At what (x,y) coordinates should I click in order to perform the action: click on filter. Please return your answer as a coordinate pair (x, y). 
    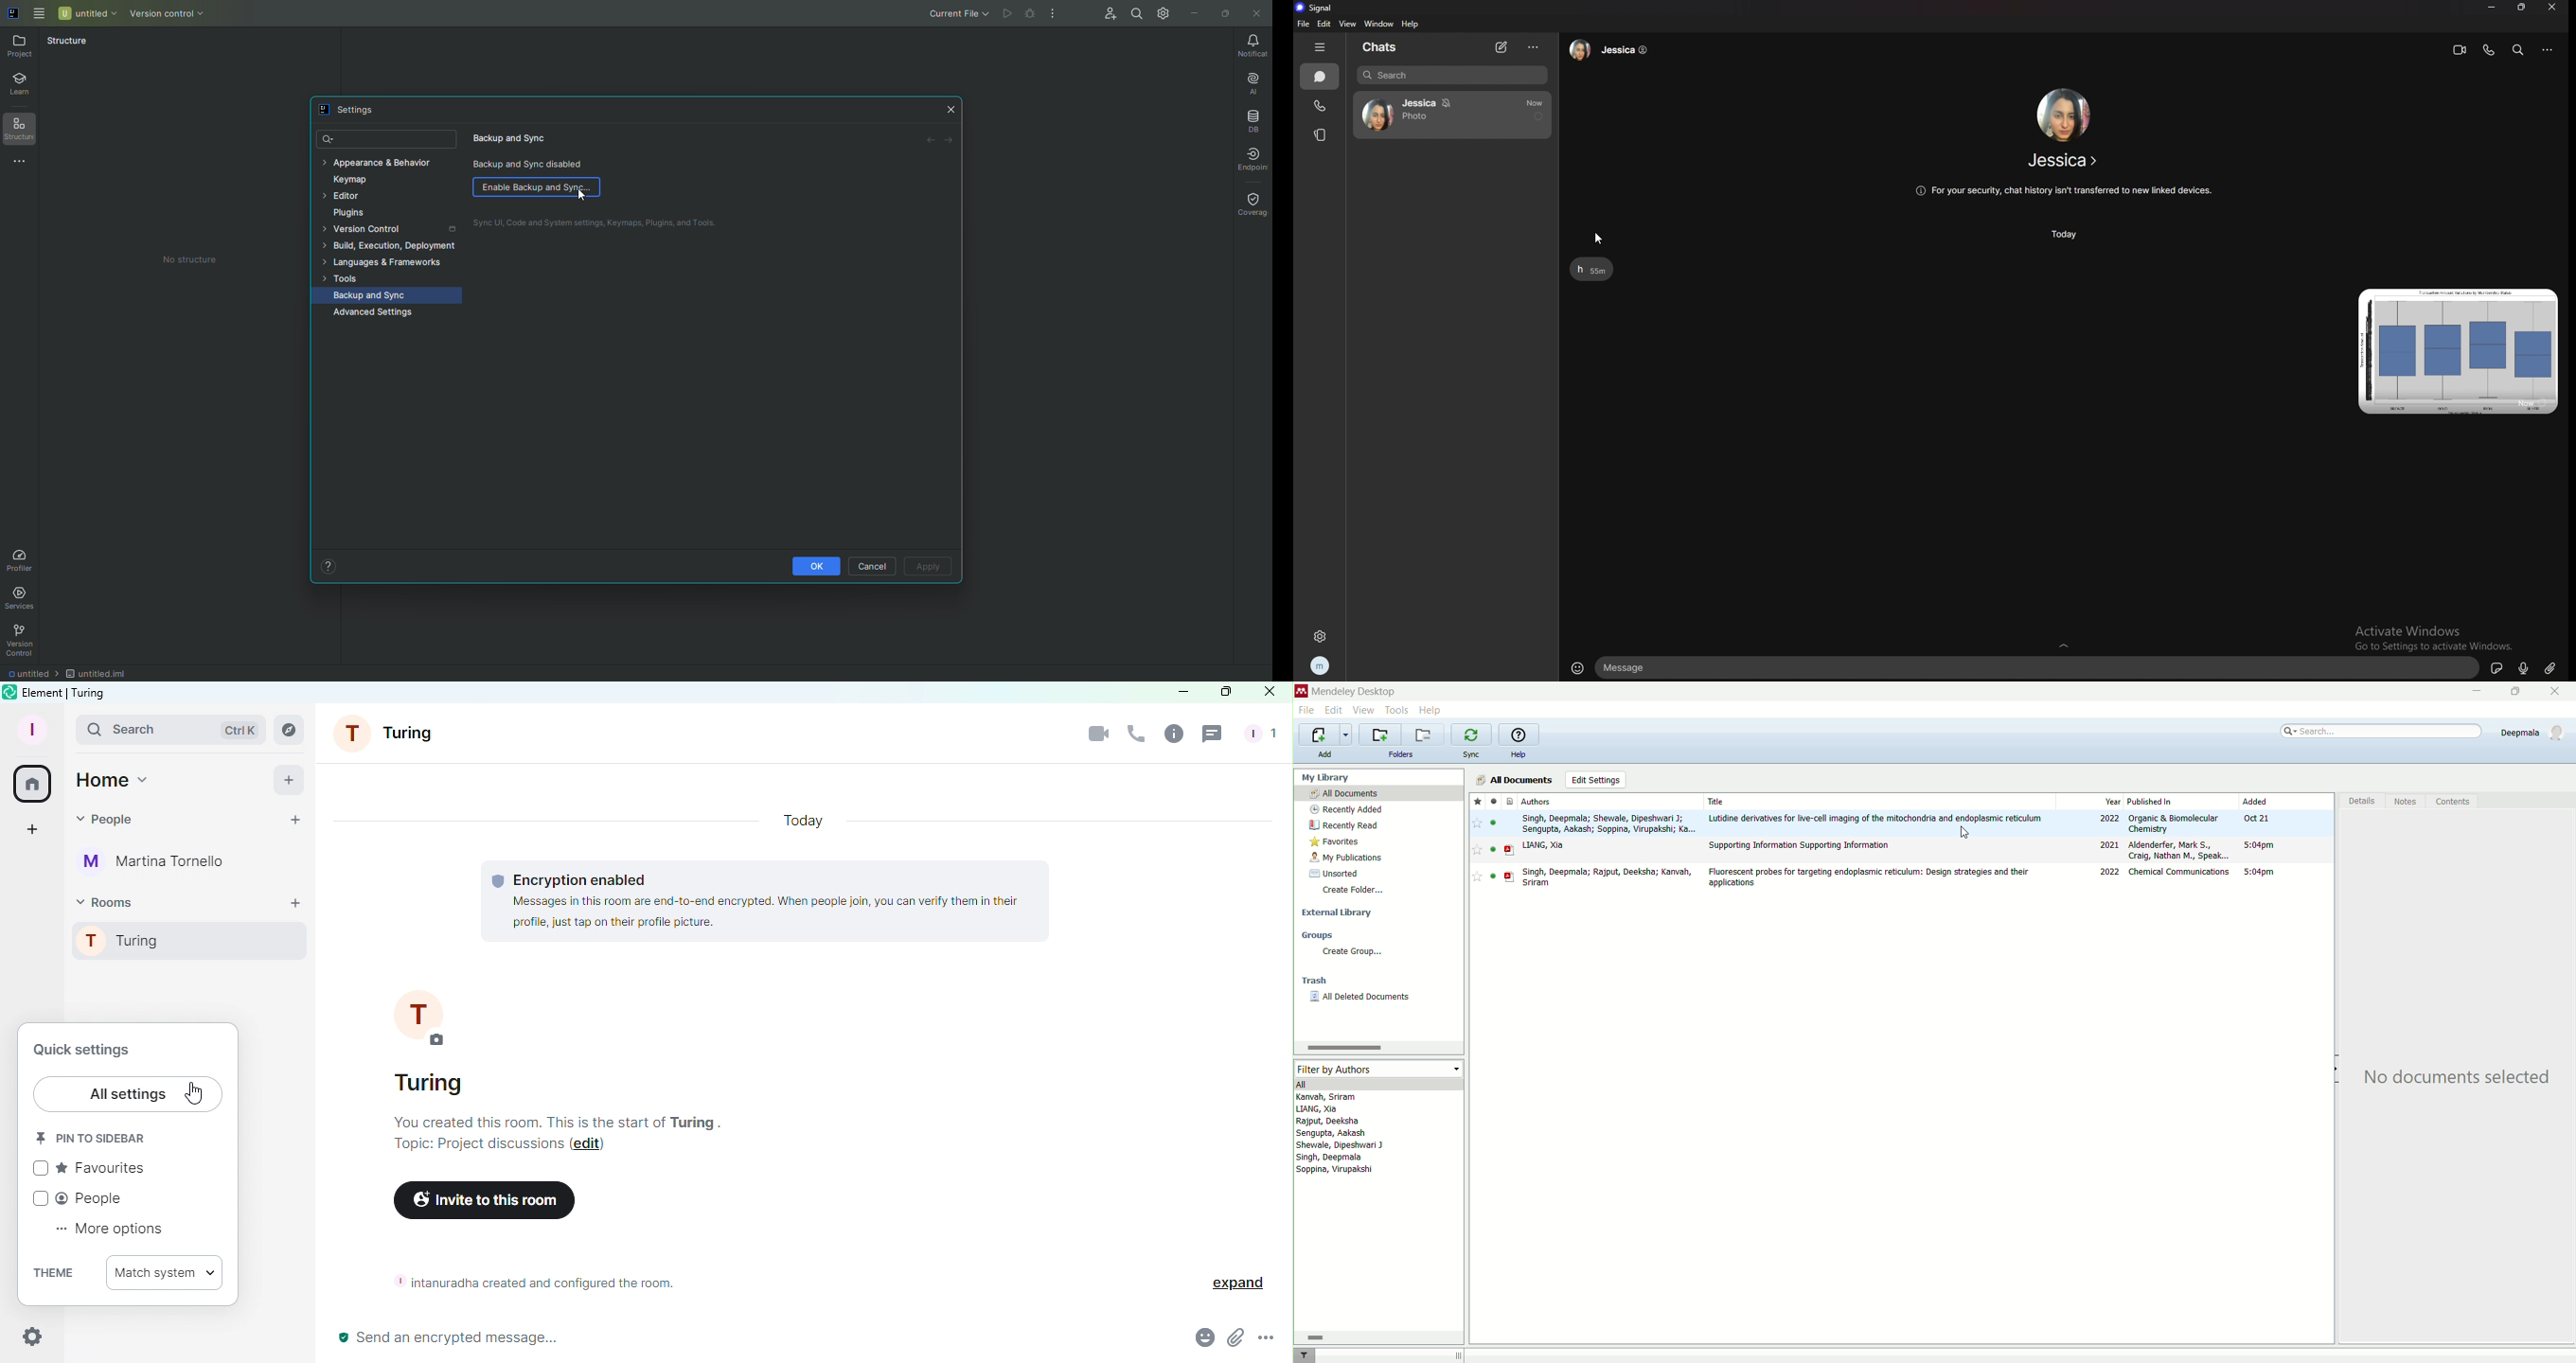
    Looking at the image, I should click on (1304, 1355).